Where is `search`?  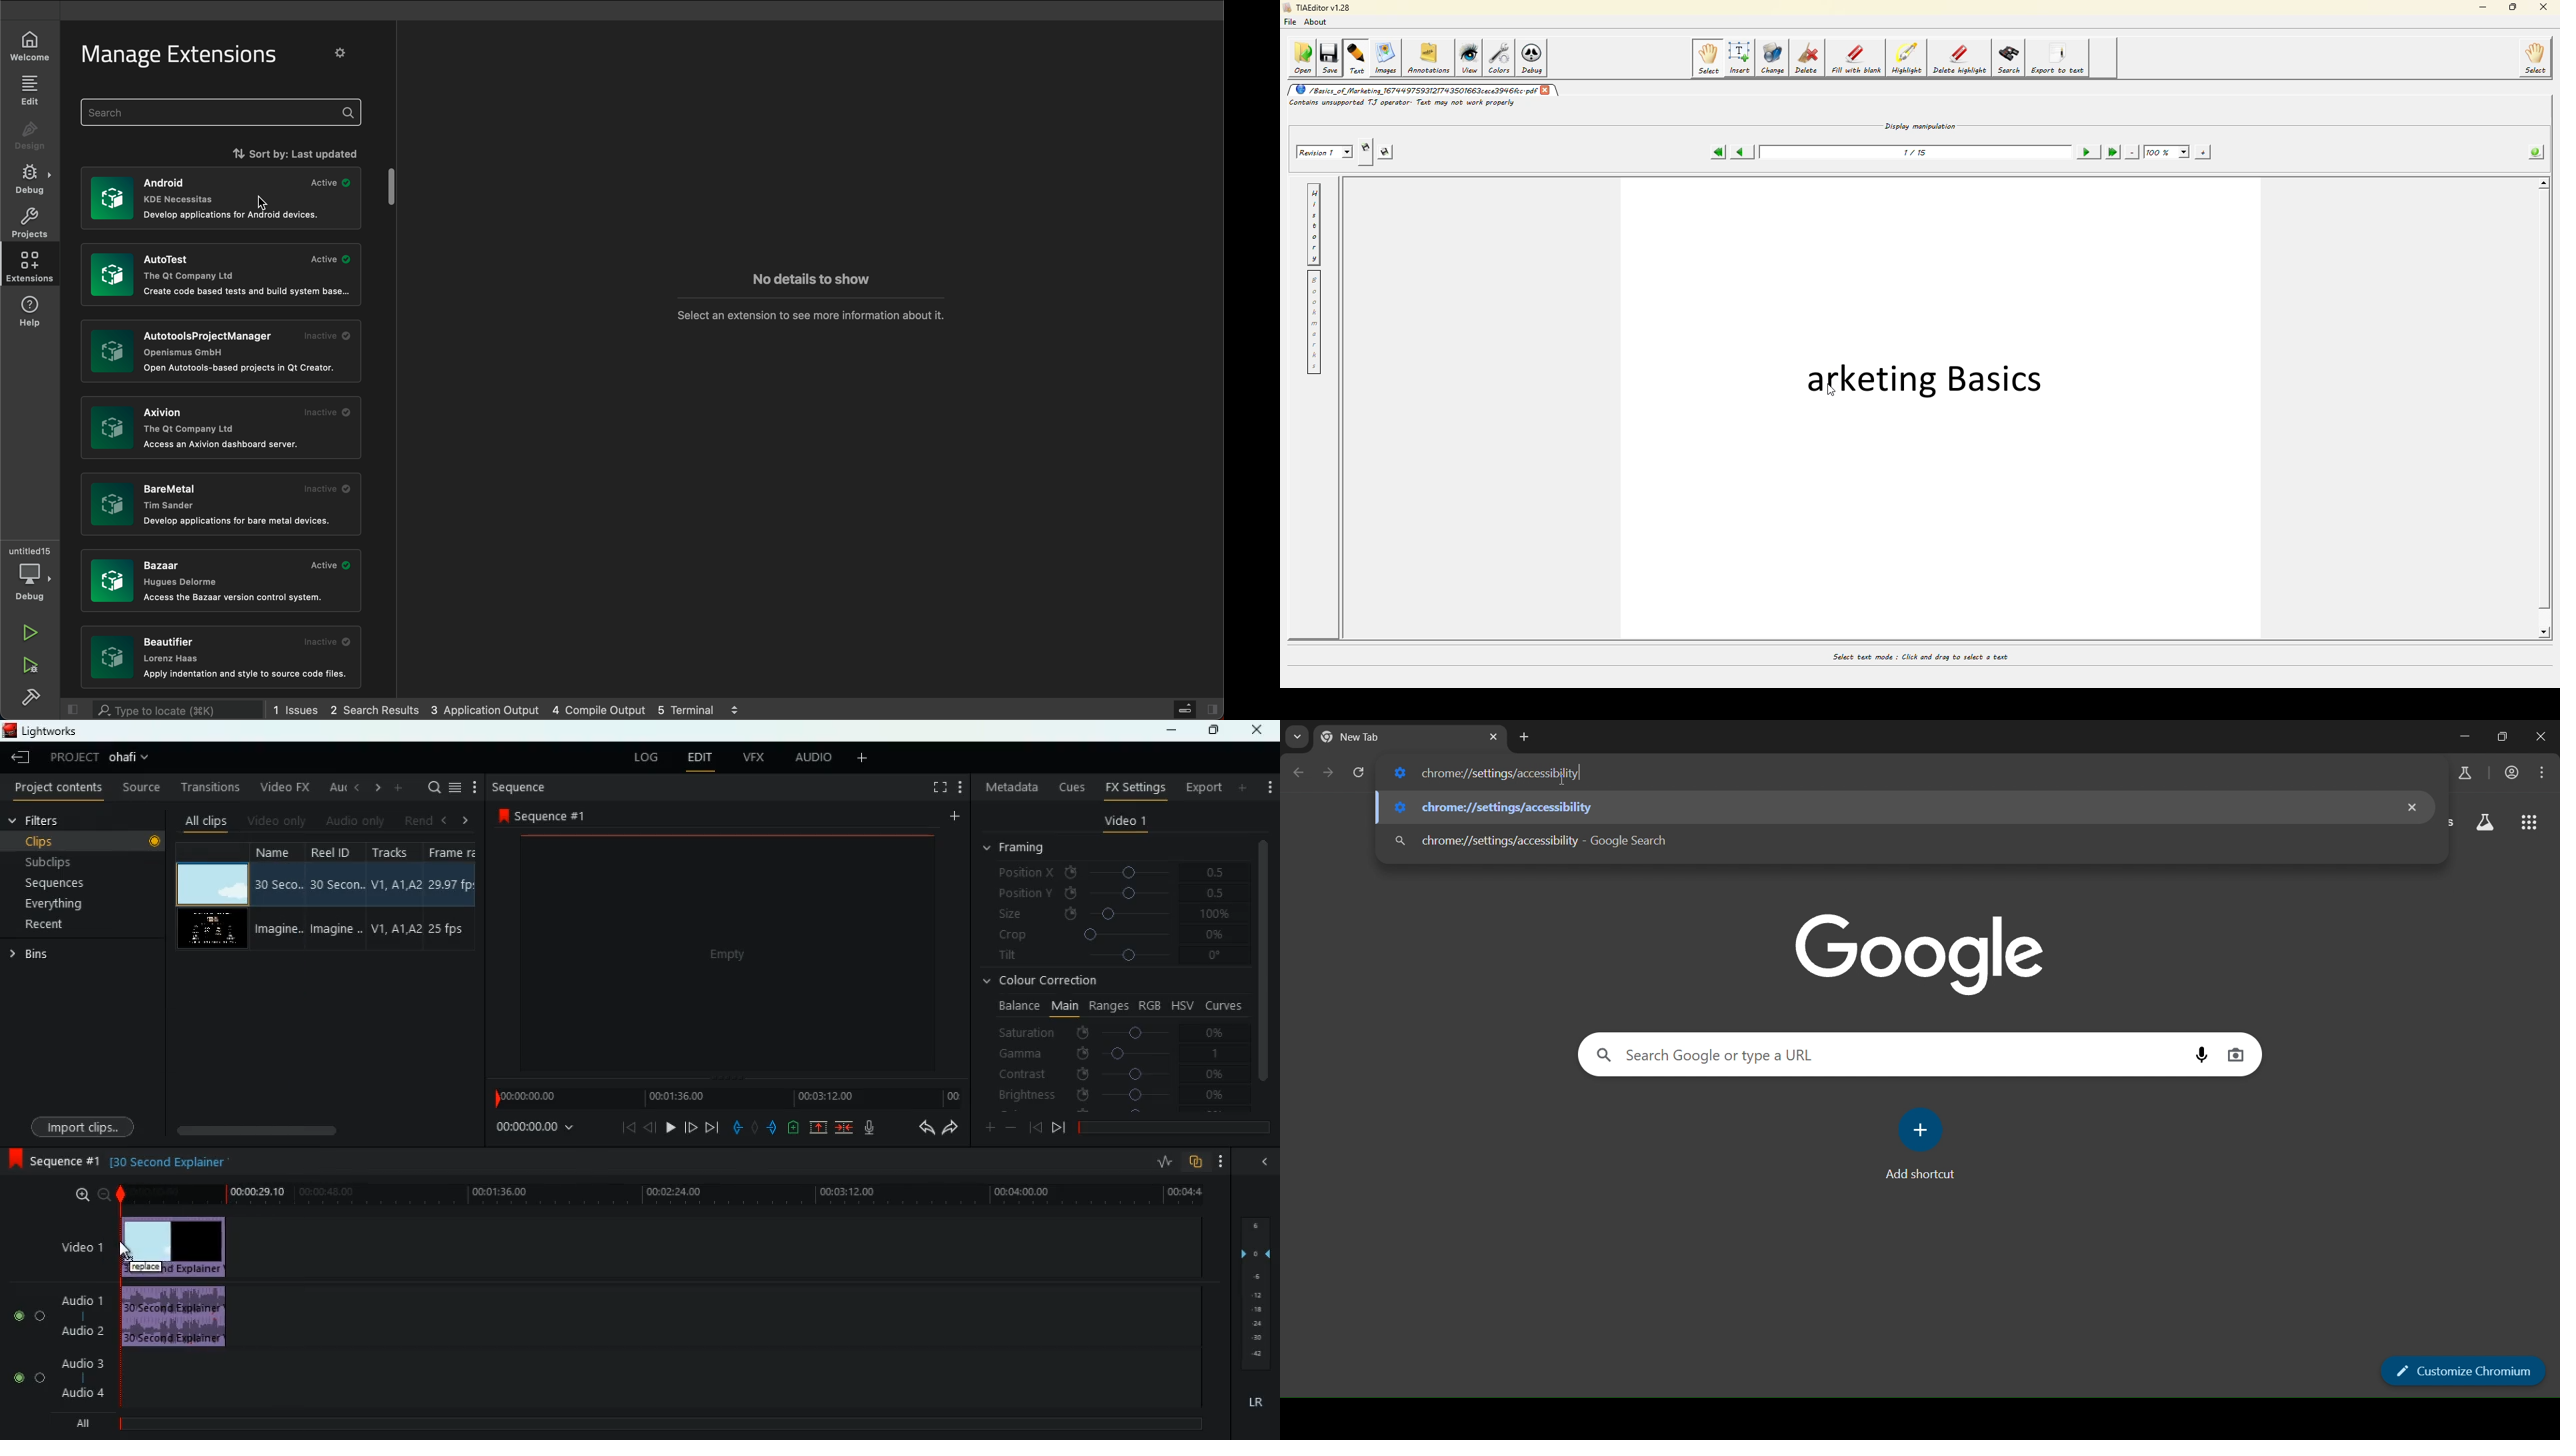
search is located at coordinates (430, 788).